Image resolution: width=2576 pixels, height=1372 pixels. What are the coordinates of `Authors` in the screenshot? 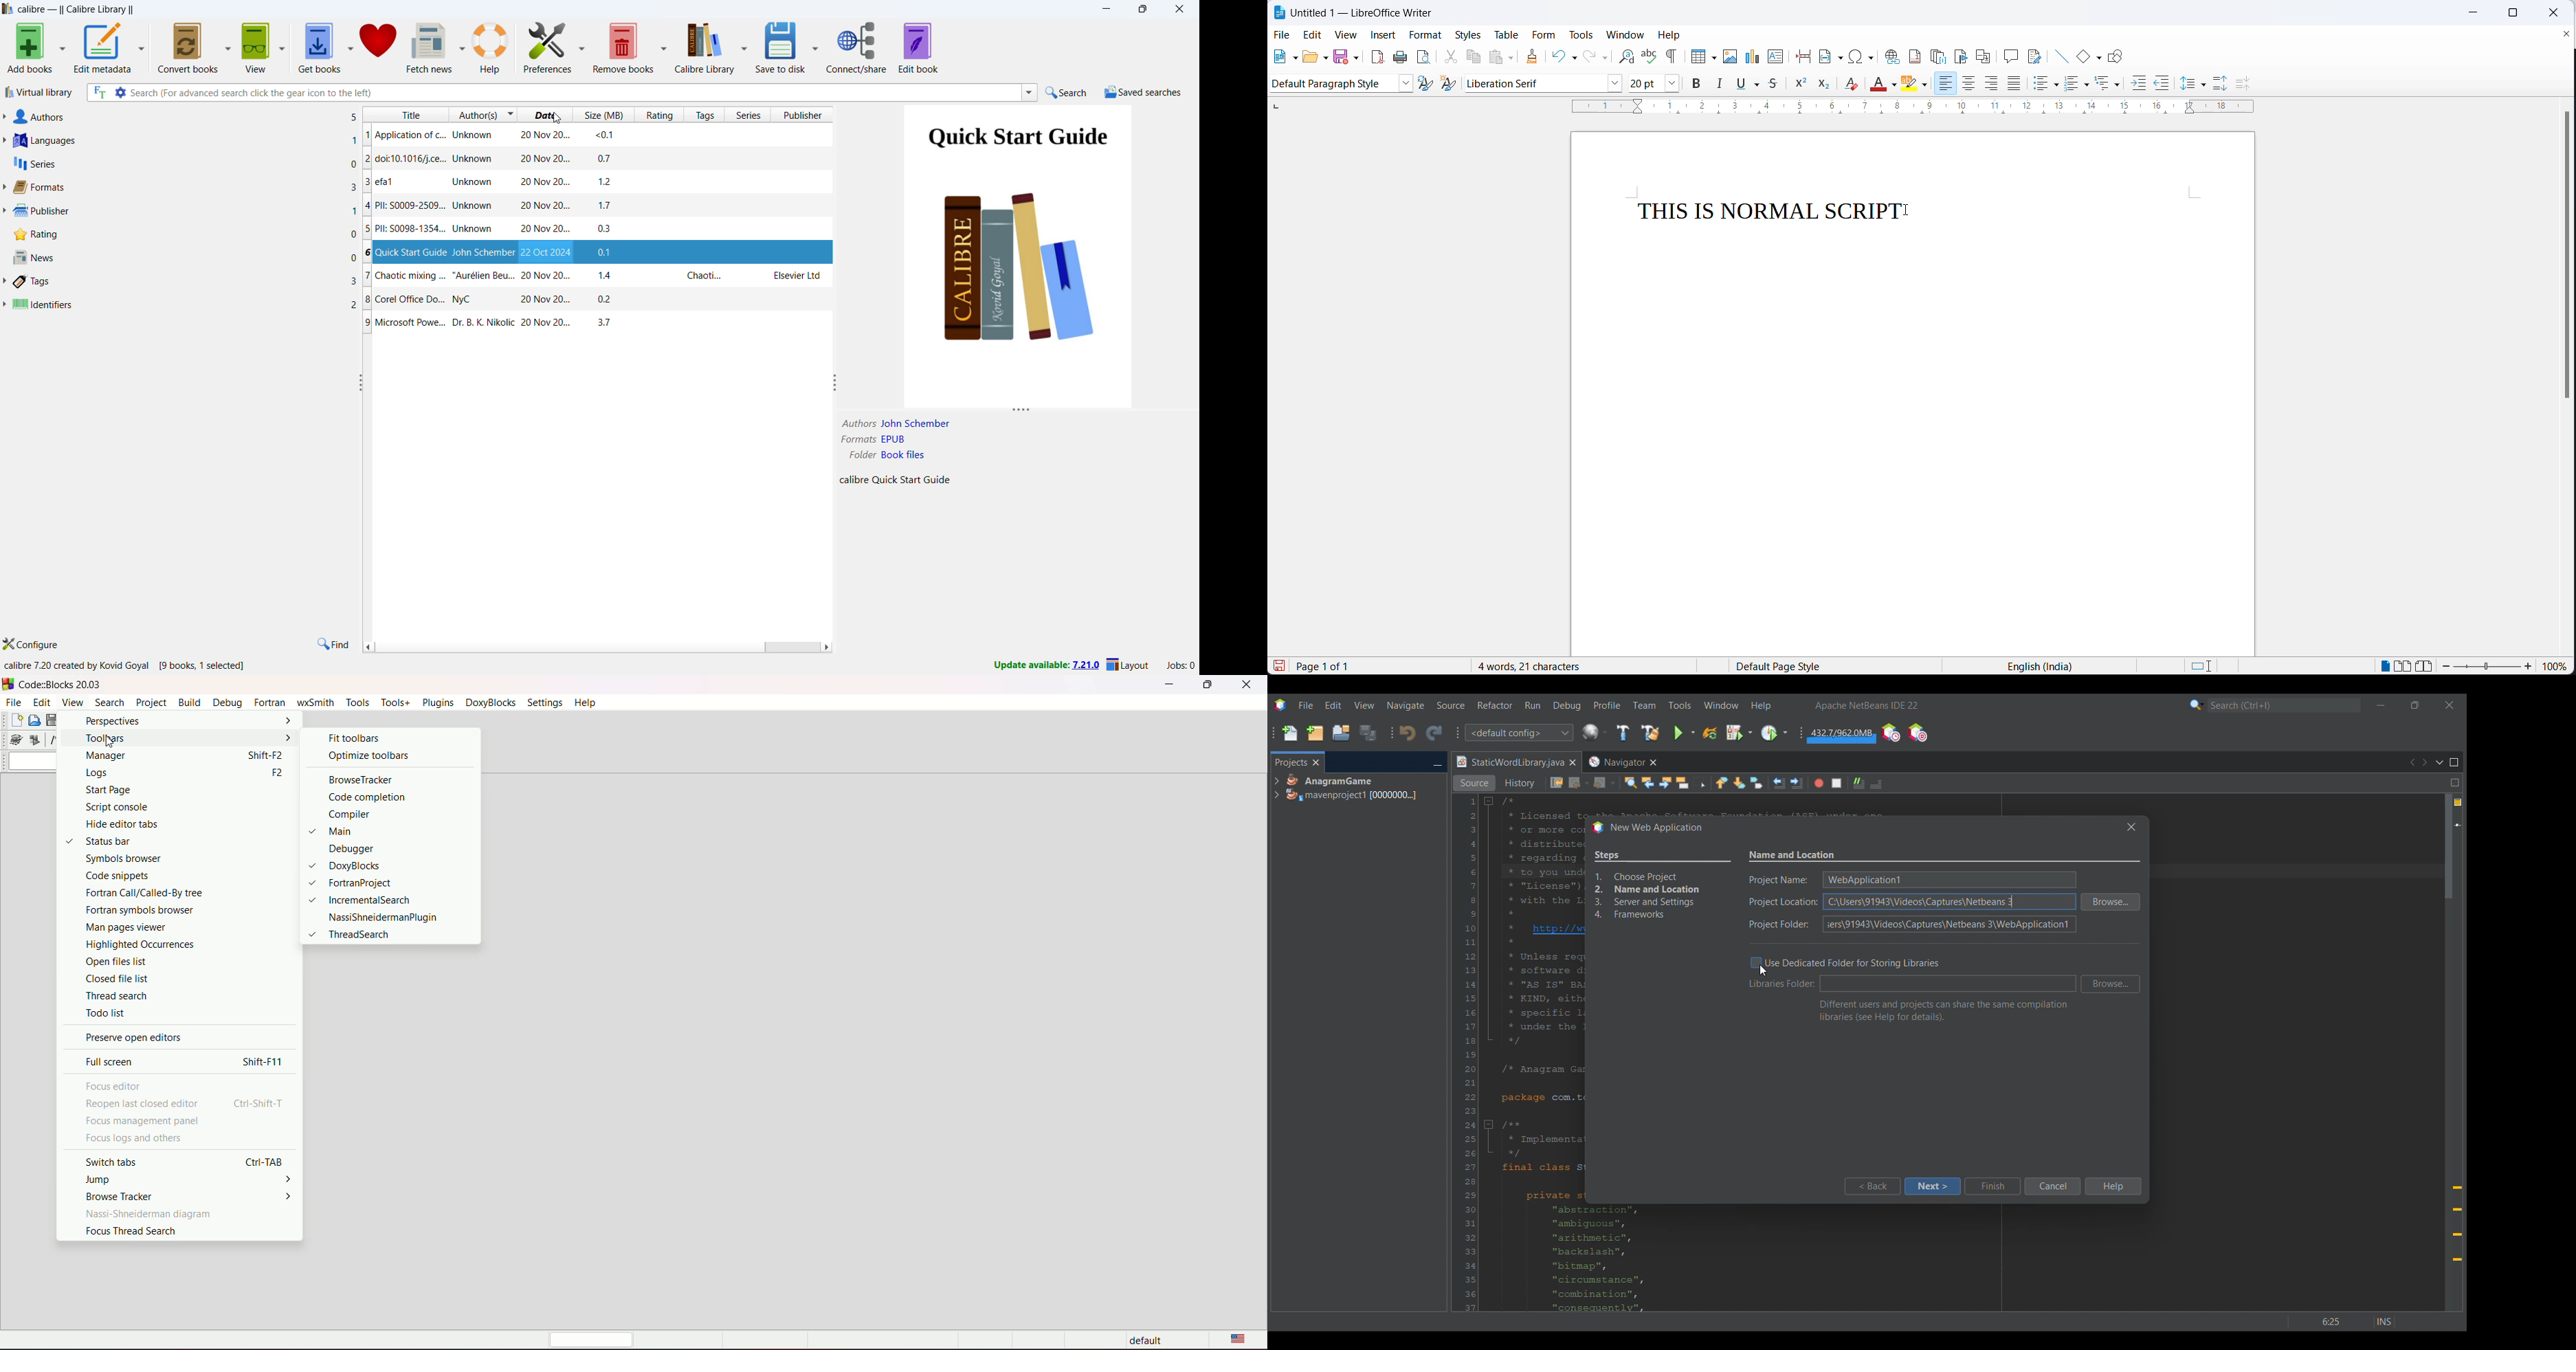 It's located at (855, 423).